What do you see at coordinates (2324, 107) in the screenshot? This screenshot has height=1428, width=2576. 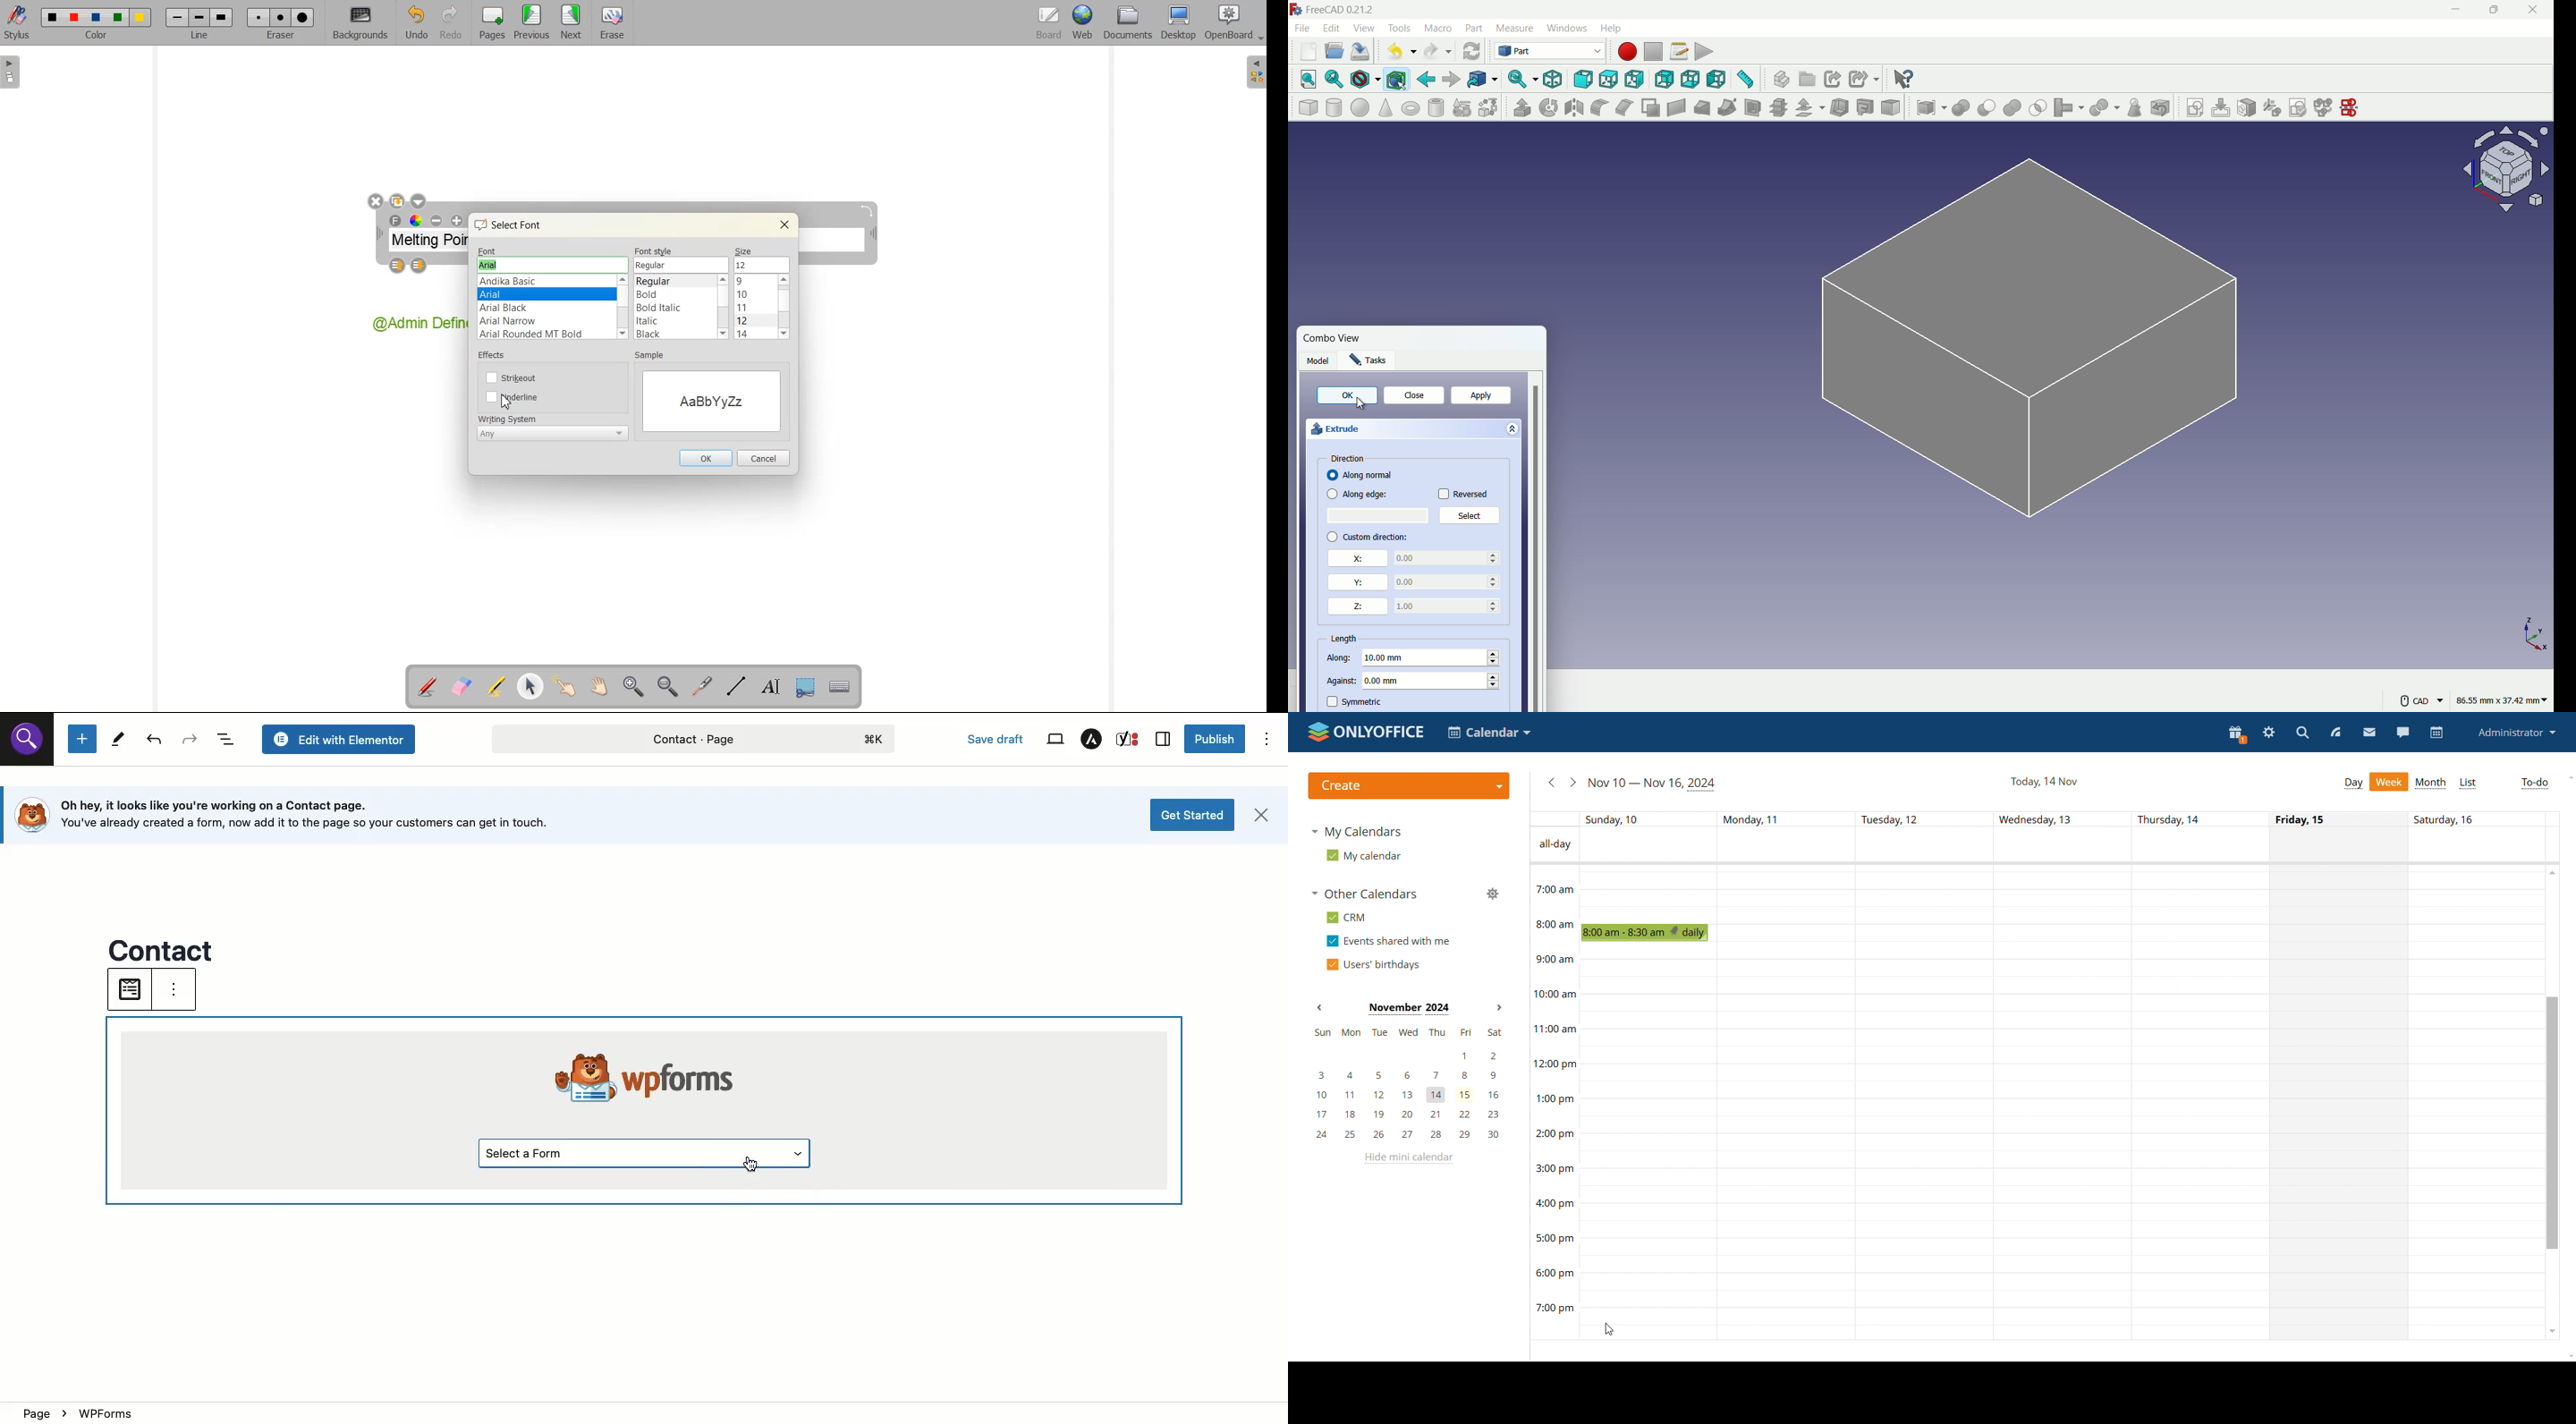 I see `merge sketch` at bounding box center [2324, 107].